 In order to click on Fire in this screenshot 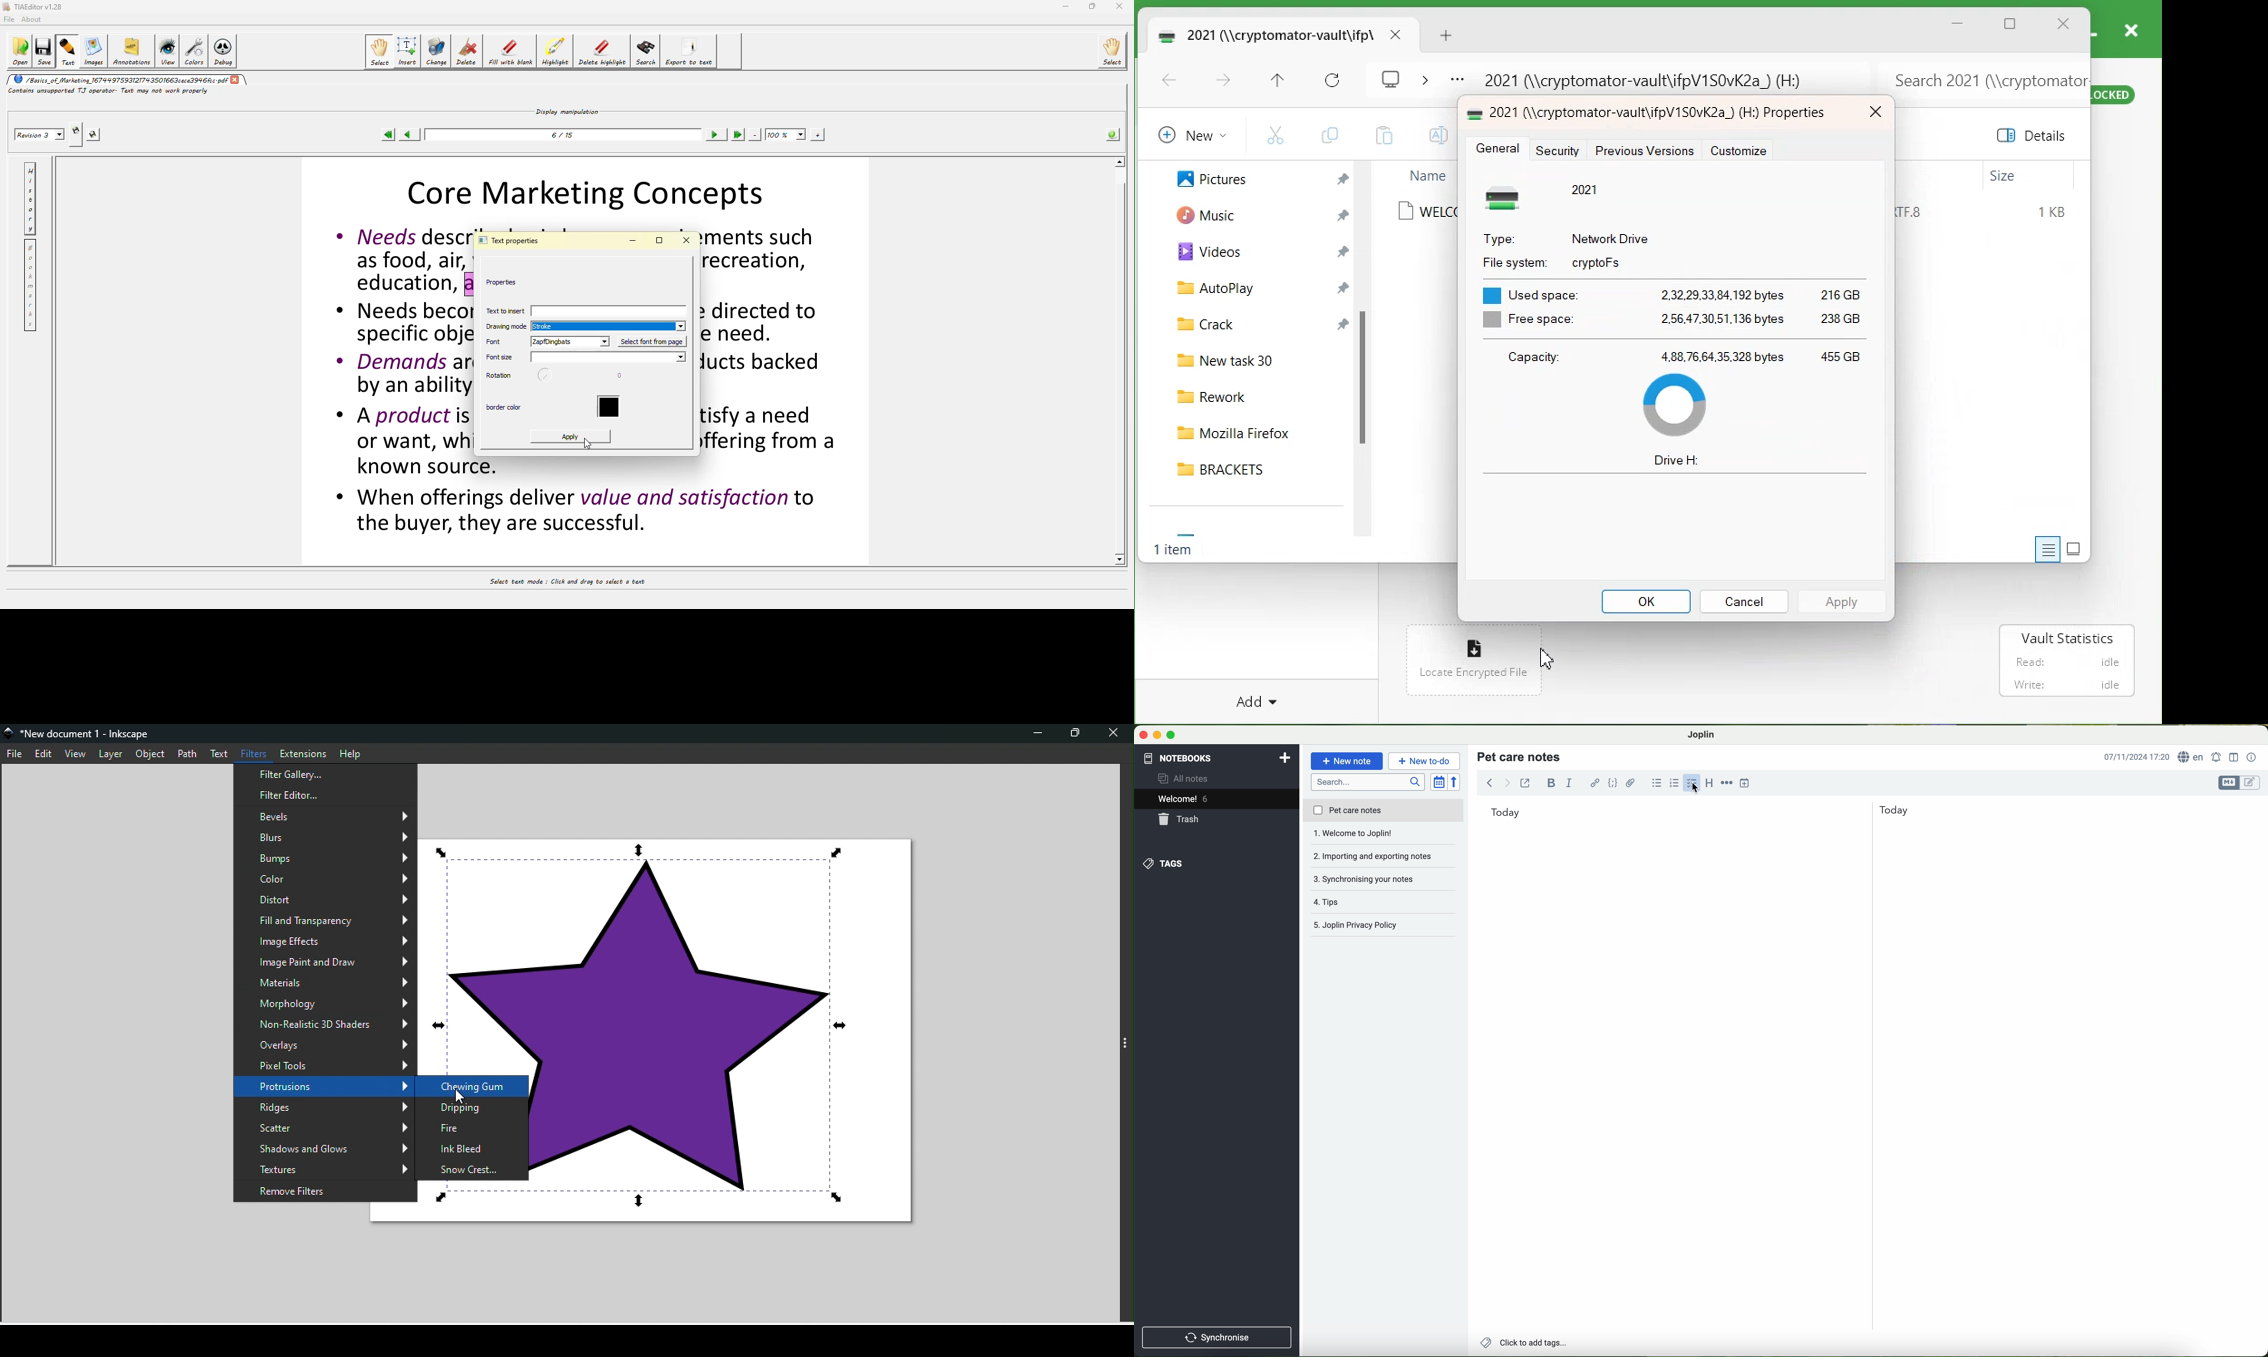, I will do `click(477, 1129)`.